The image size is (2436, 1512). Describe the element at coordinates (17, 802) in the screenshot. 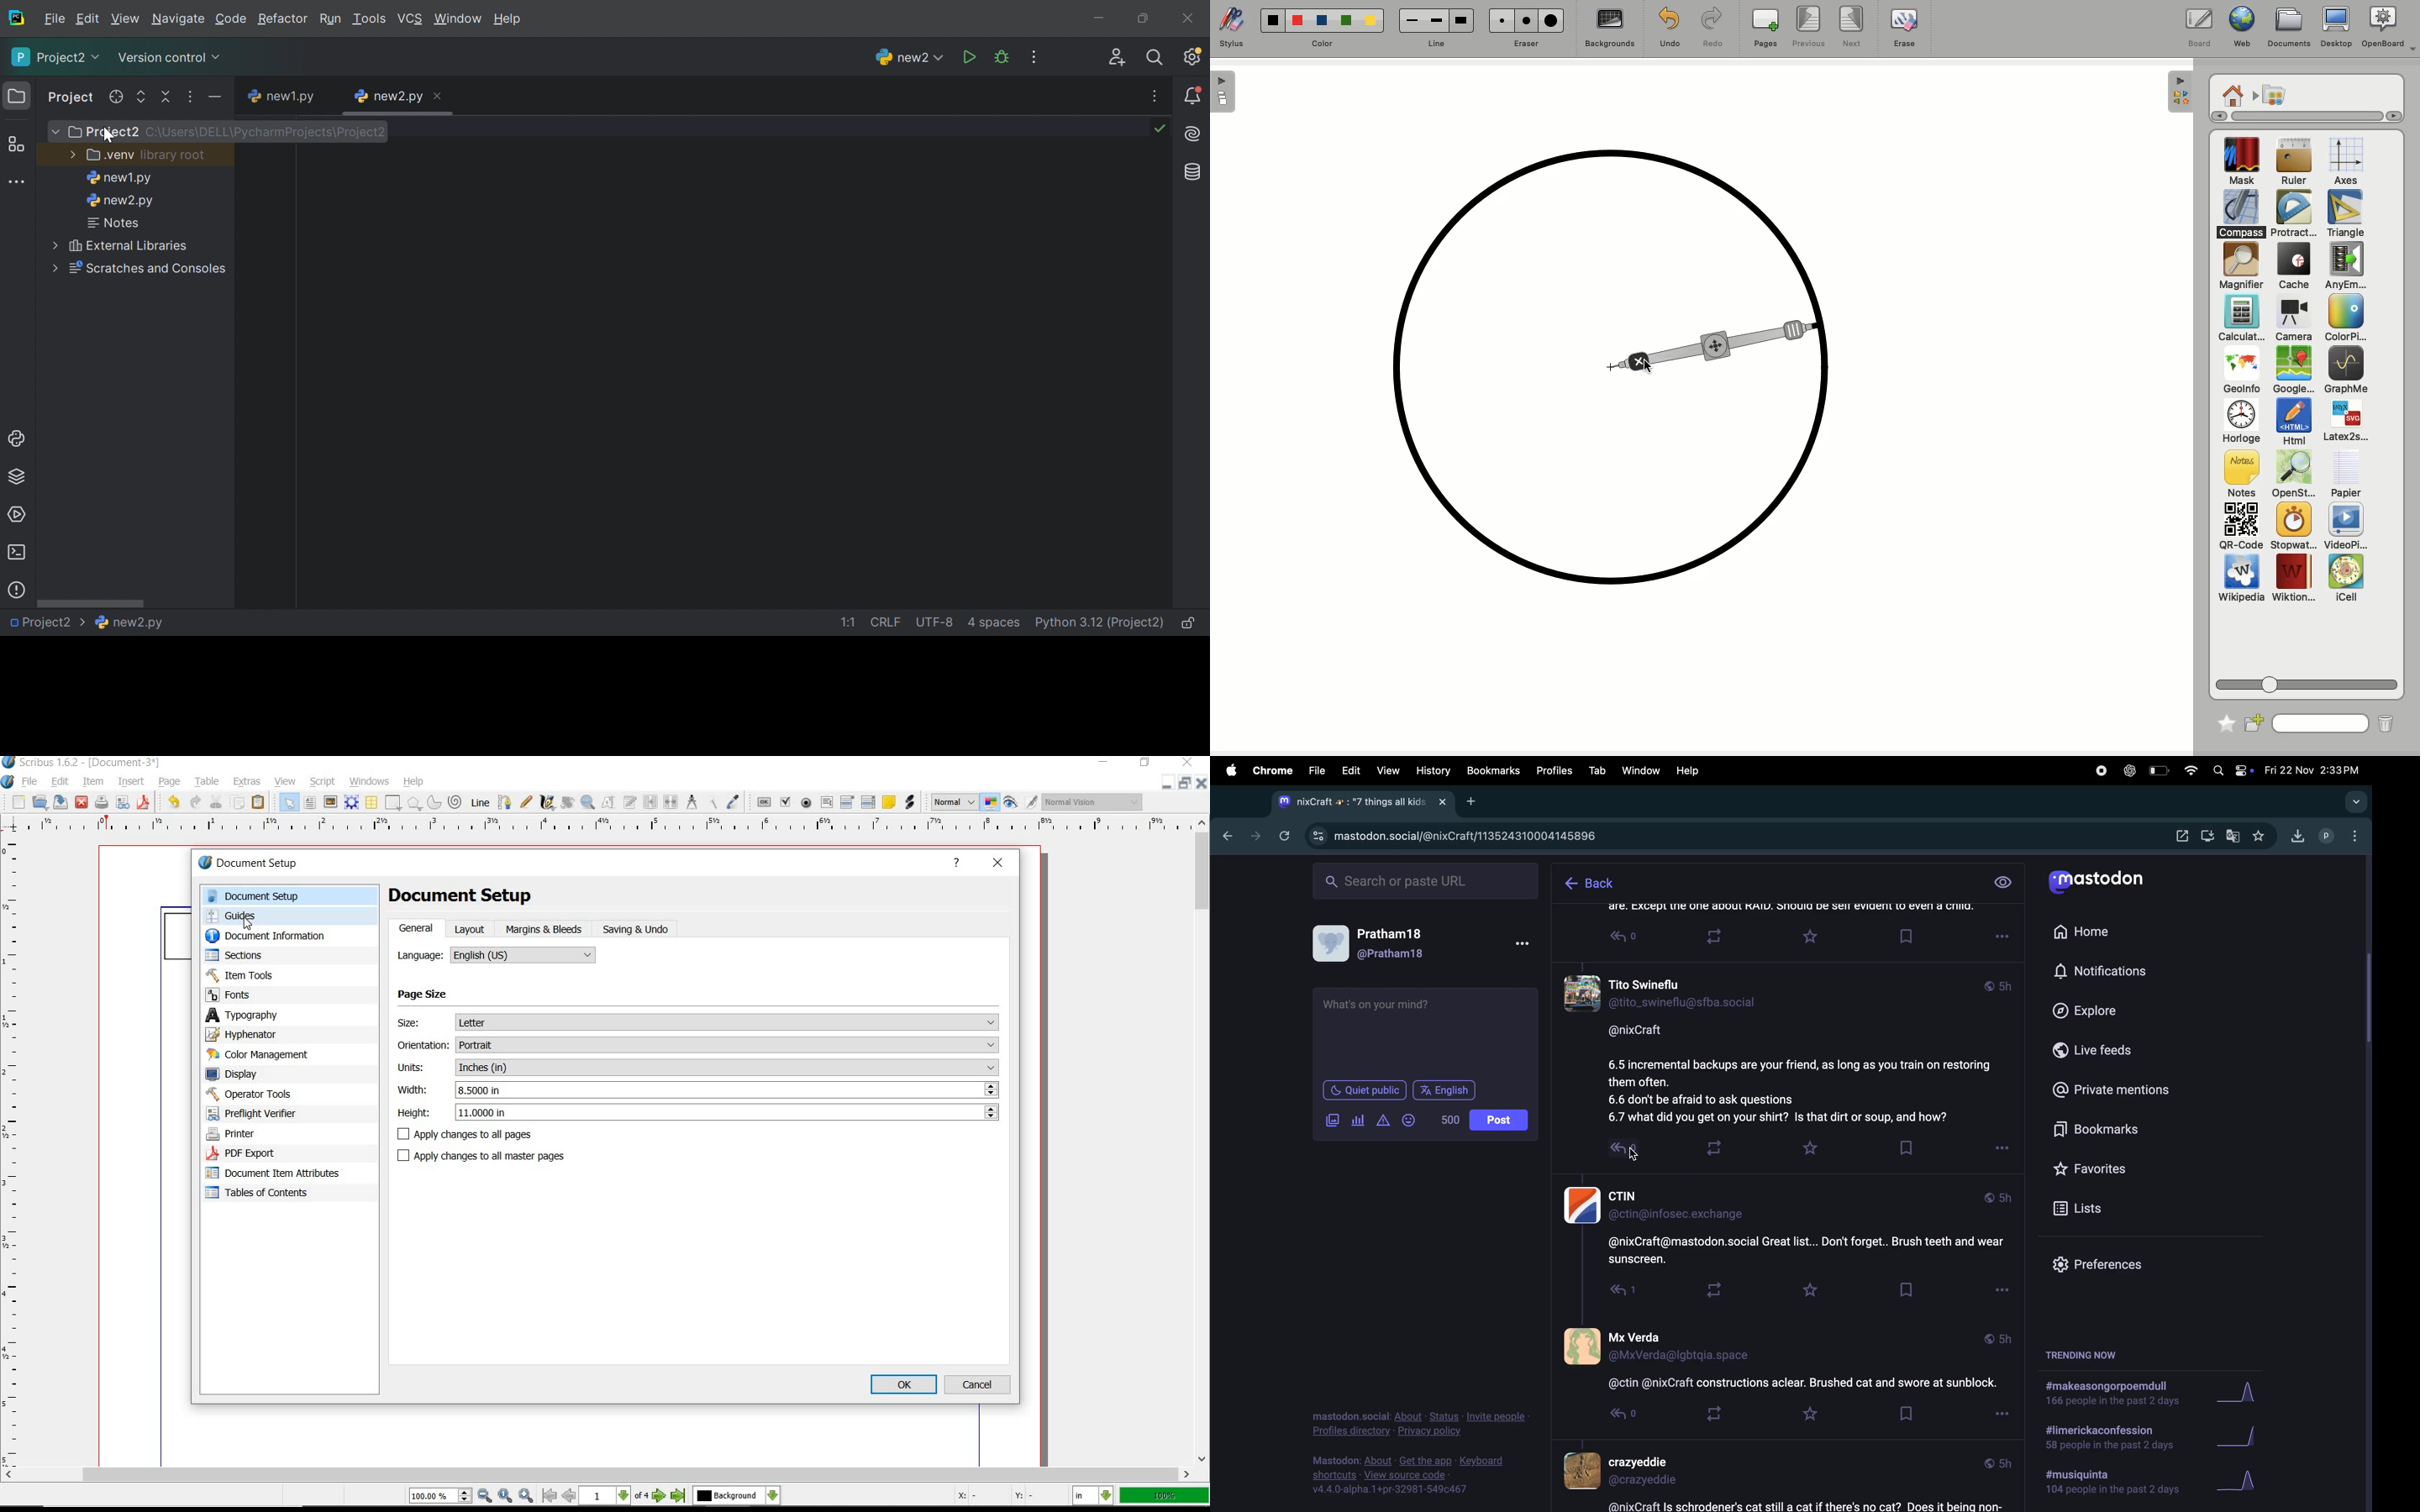

I see `new` at that location.